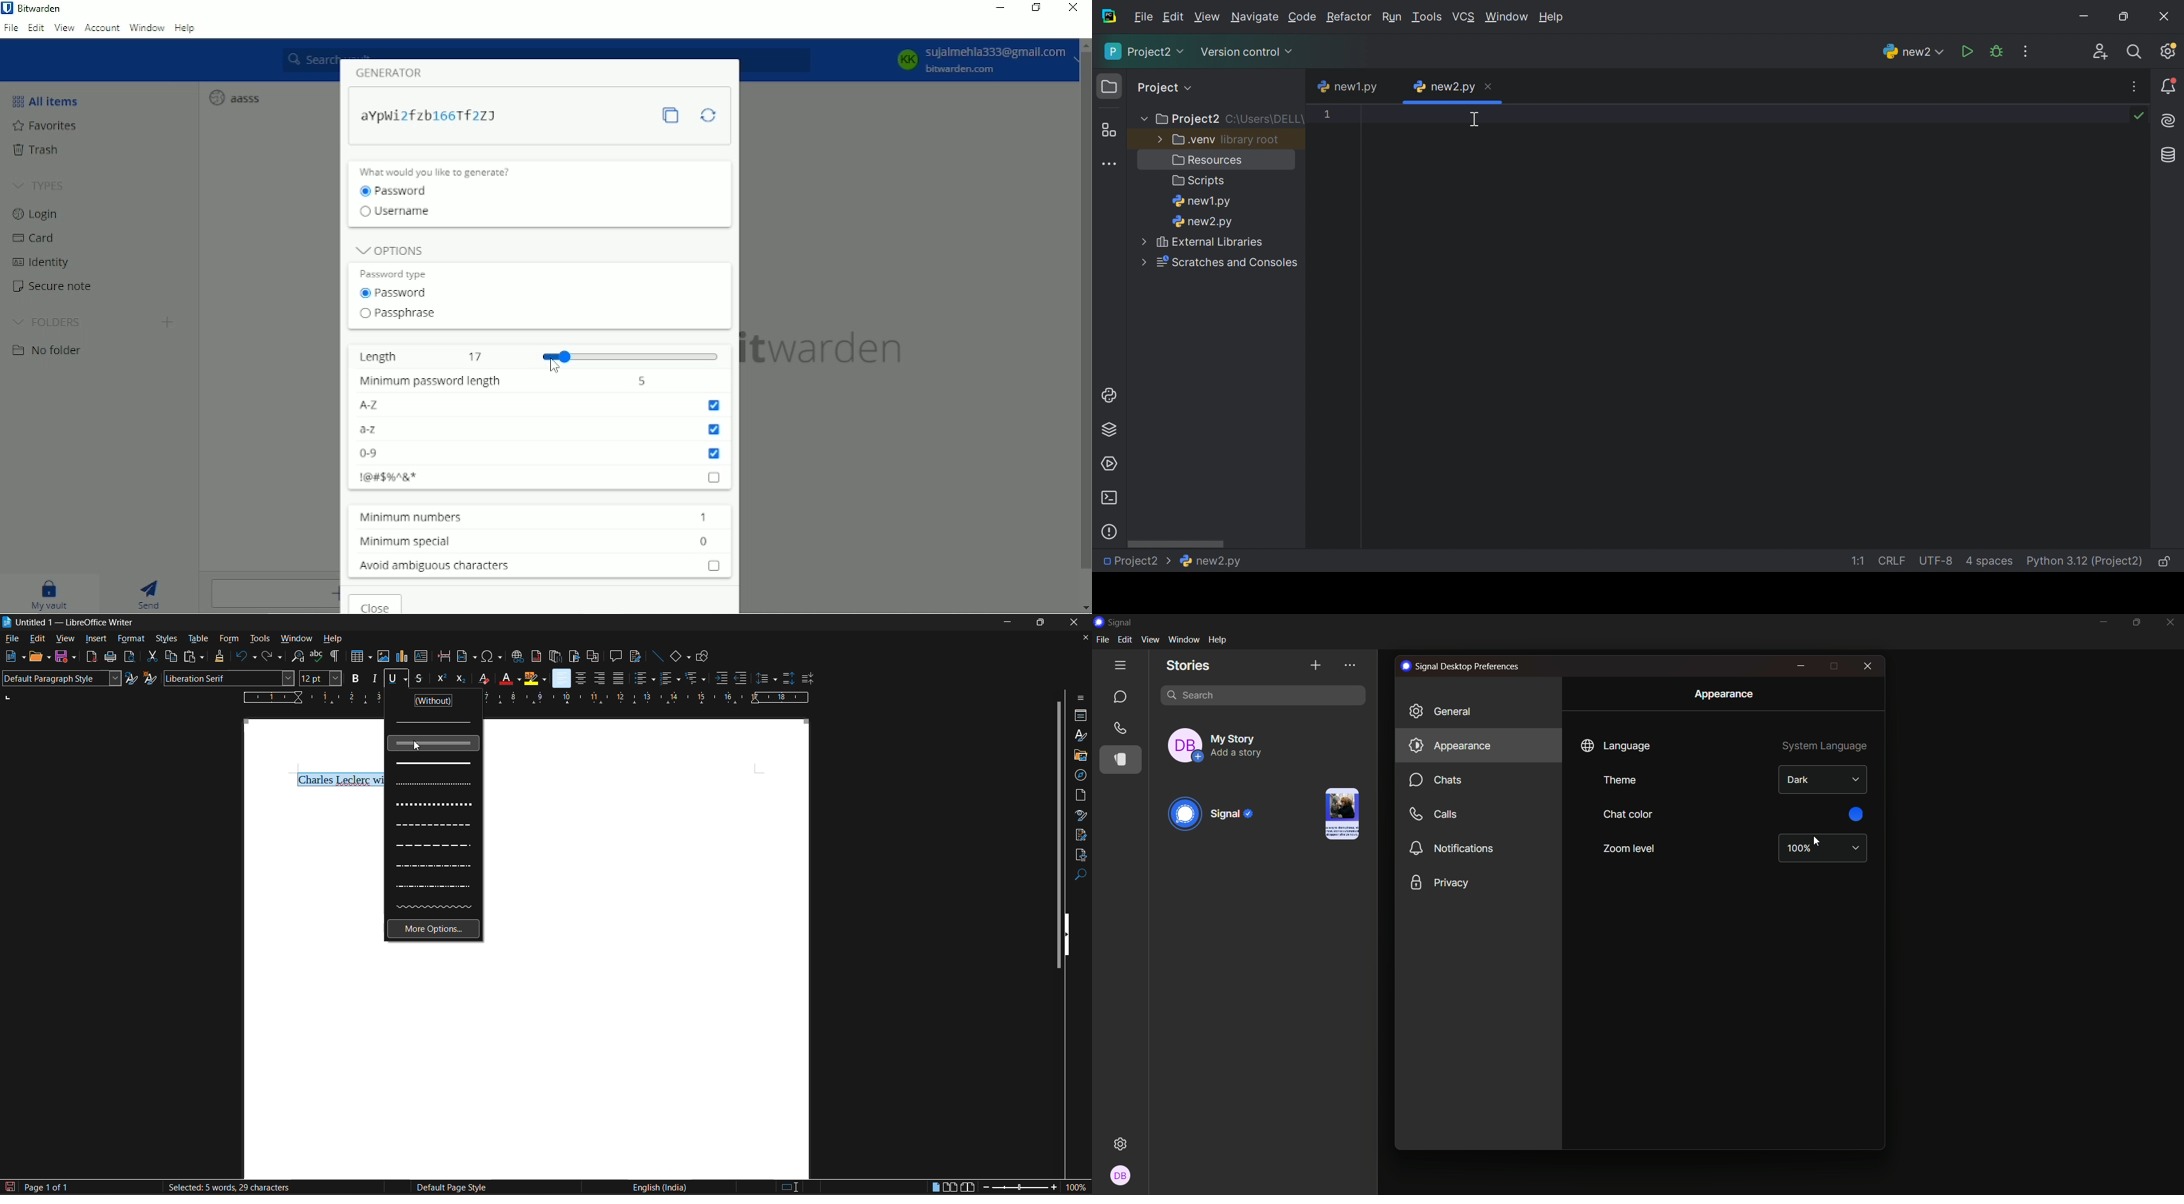  Describe the element at coordinates (71, 622) in the screenshot. I see `app and document name` at that location.